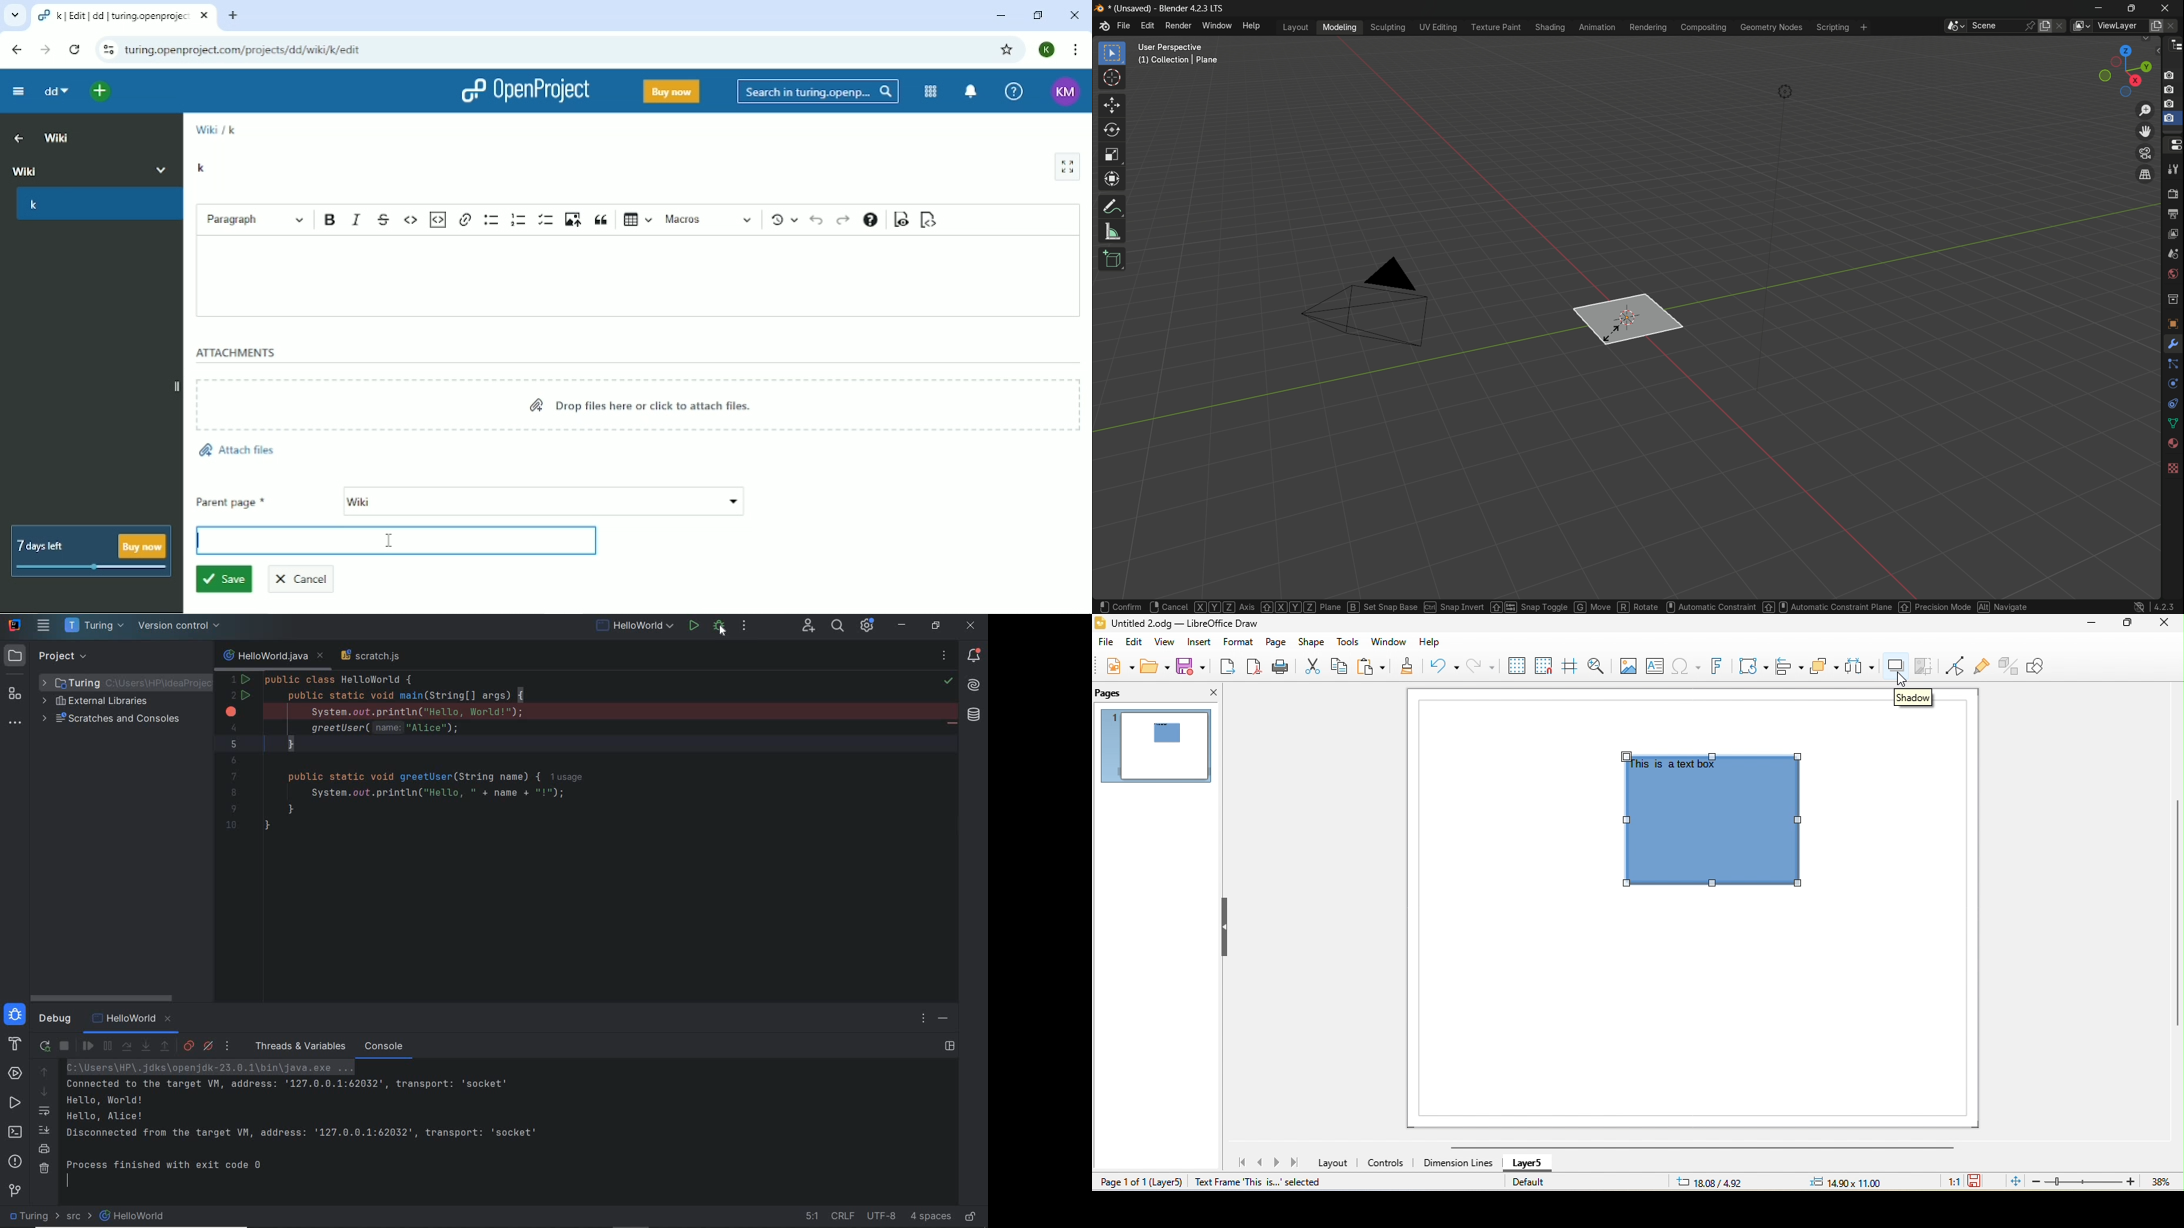 Image resolution: width=2184 pixels, height=1232 pixels. Describe the element at coordinates (1712, 1182) in the screenshot. I see `18.08/4.92` at that location.